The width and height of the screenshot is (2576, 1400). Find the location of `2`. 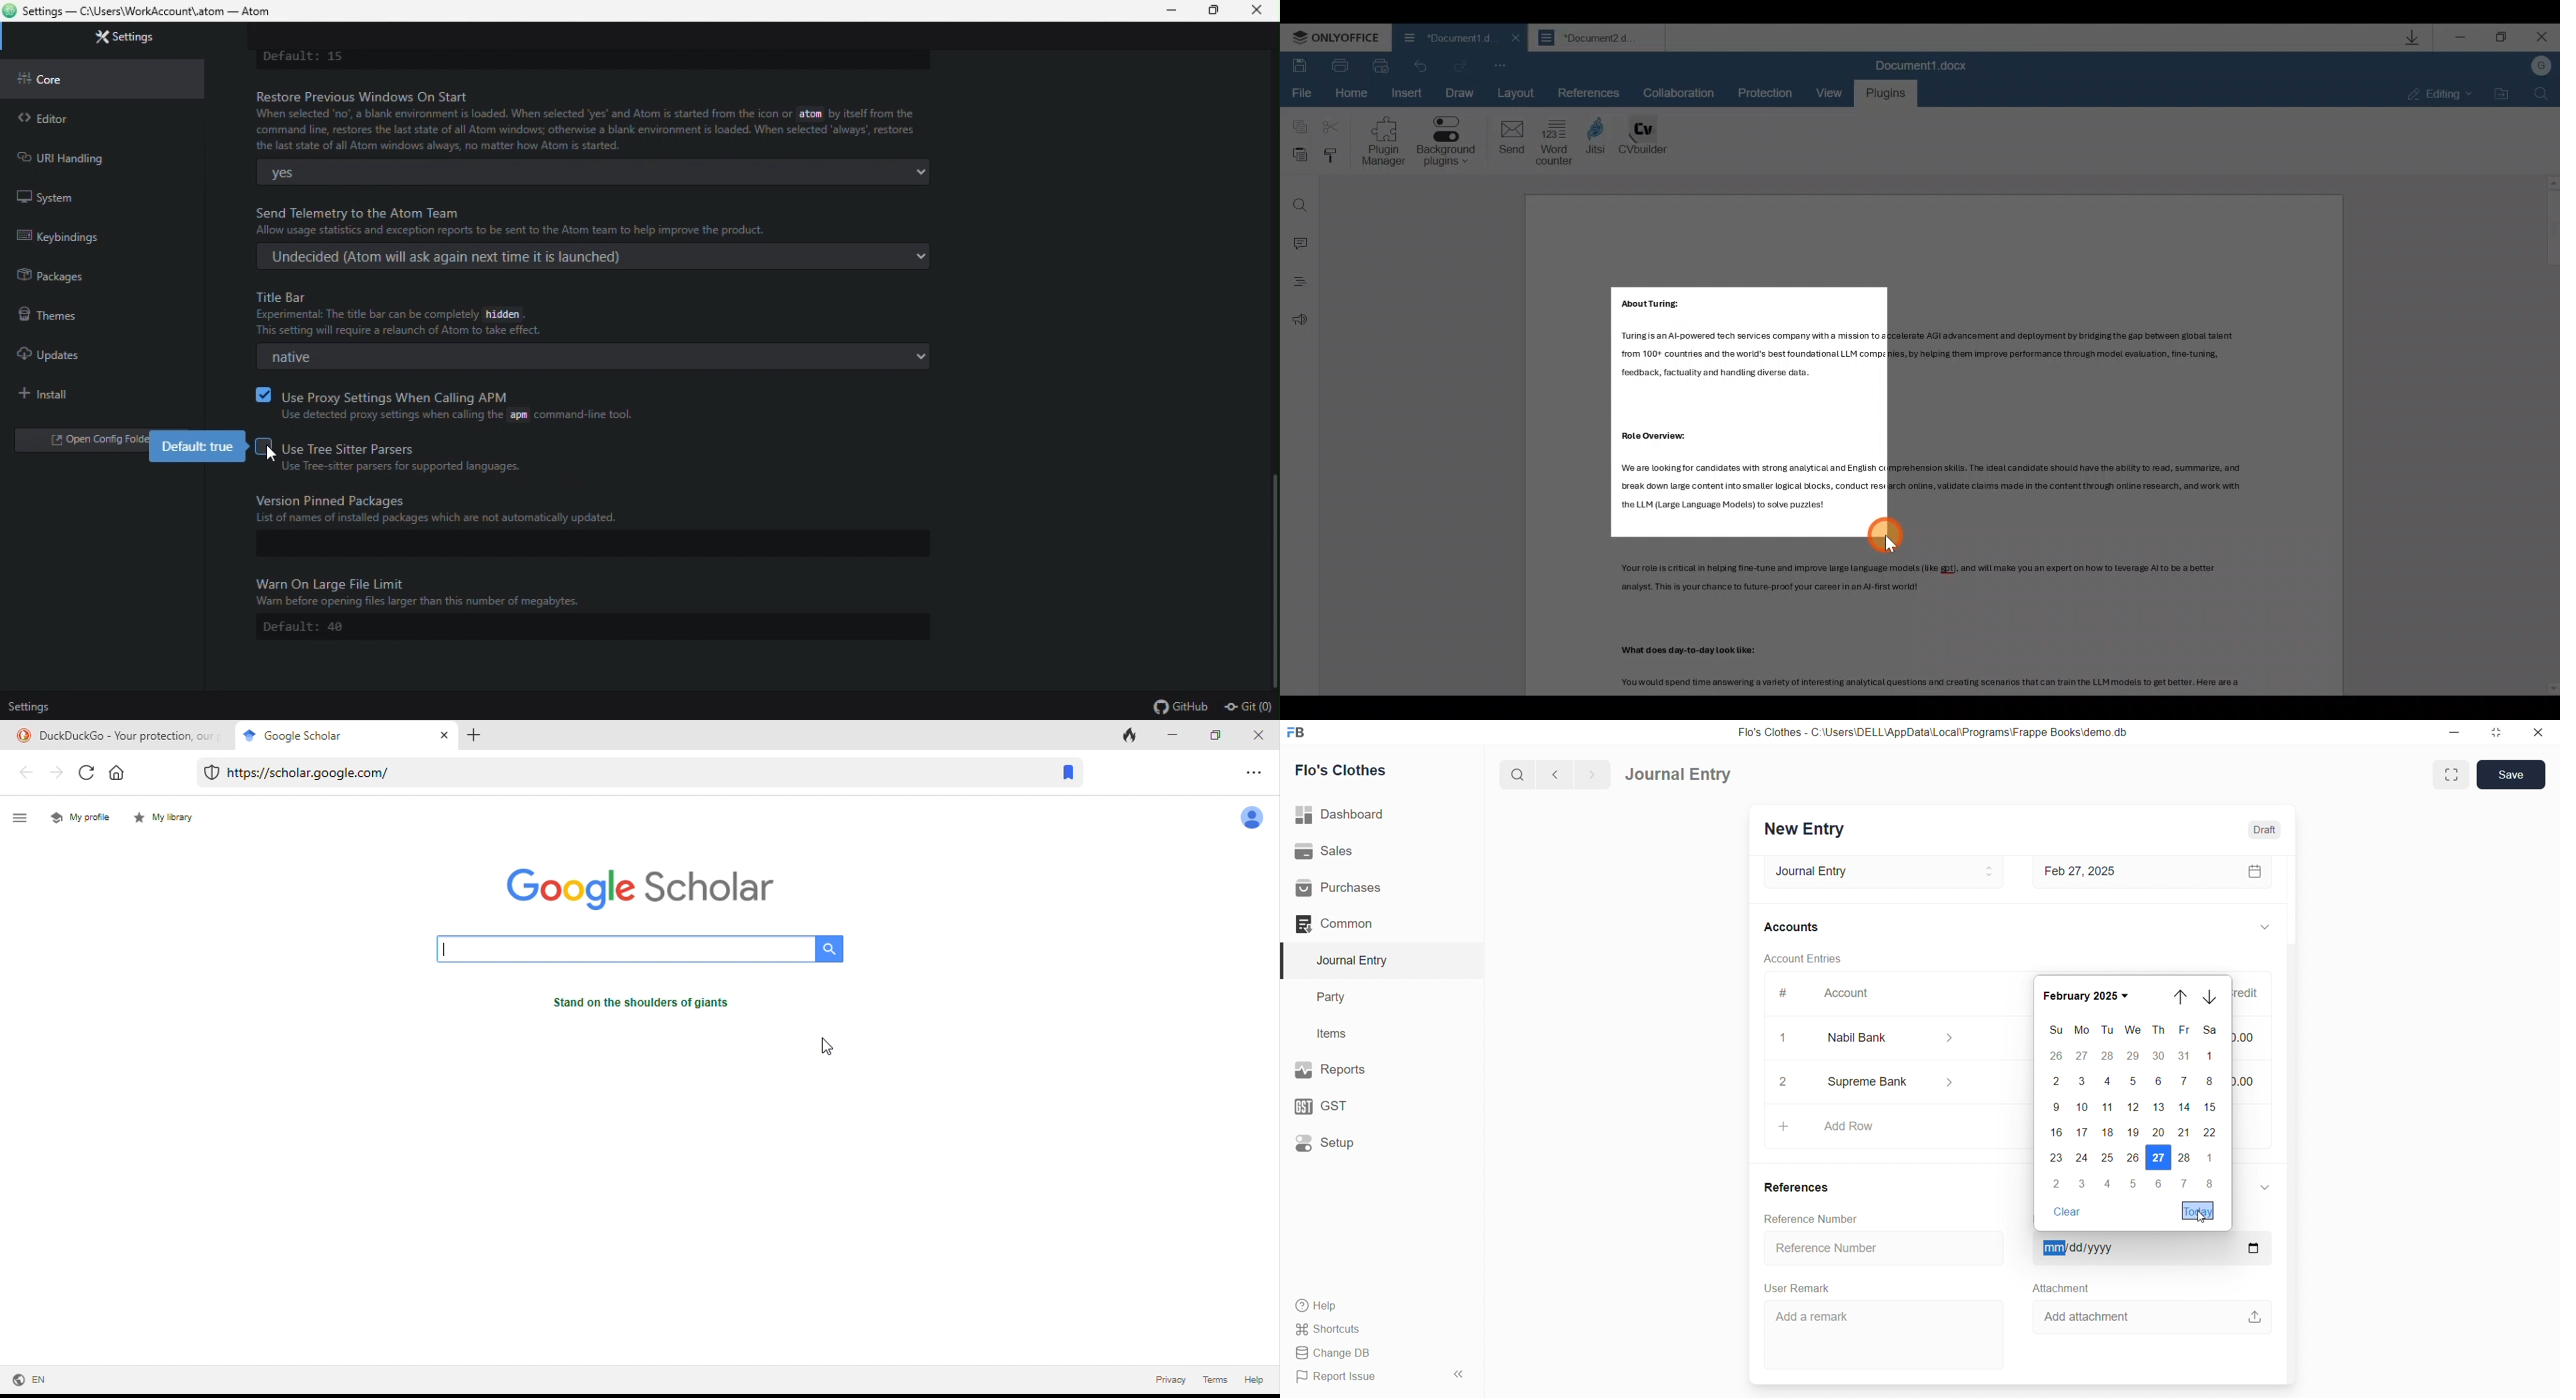

2 is located at coordinates (2055, 1081).